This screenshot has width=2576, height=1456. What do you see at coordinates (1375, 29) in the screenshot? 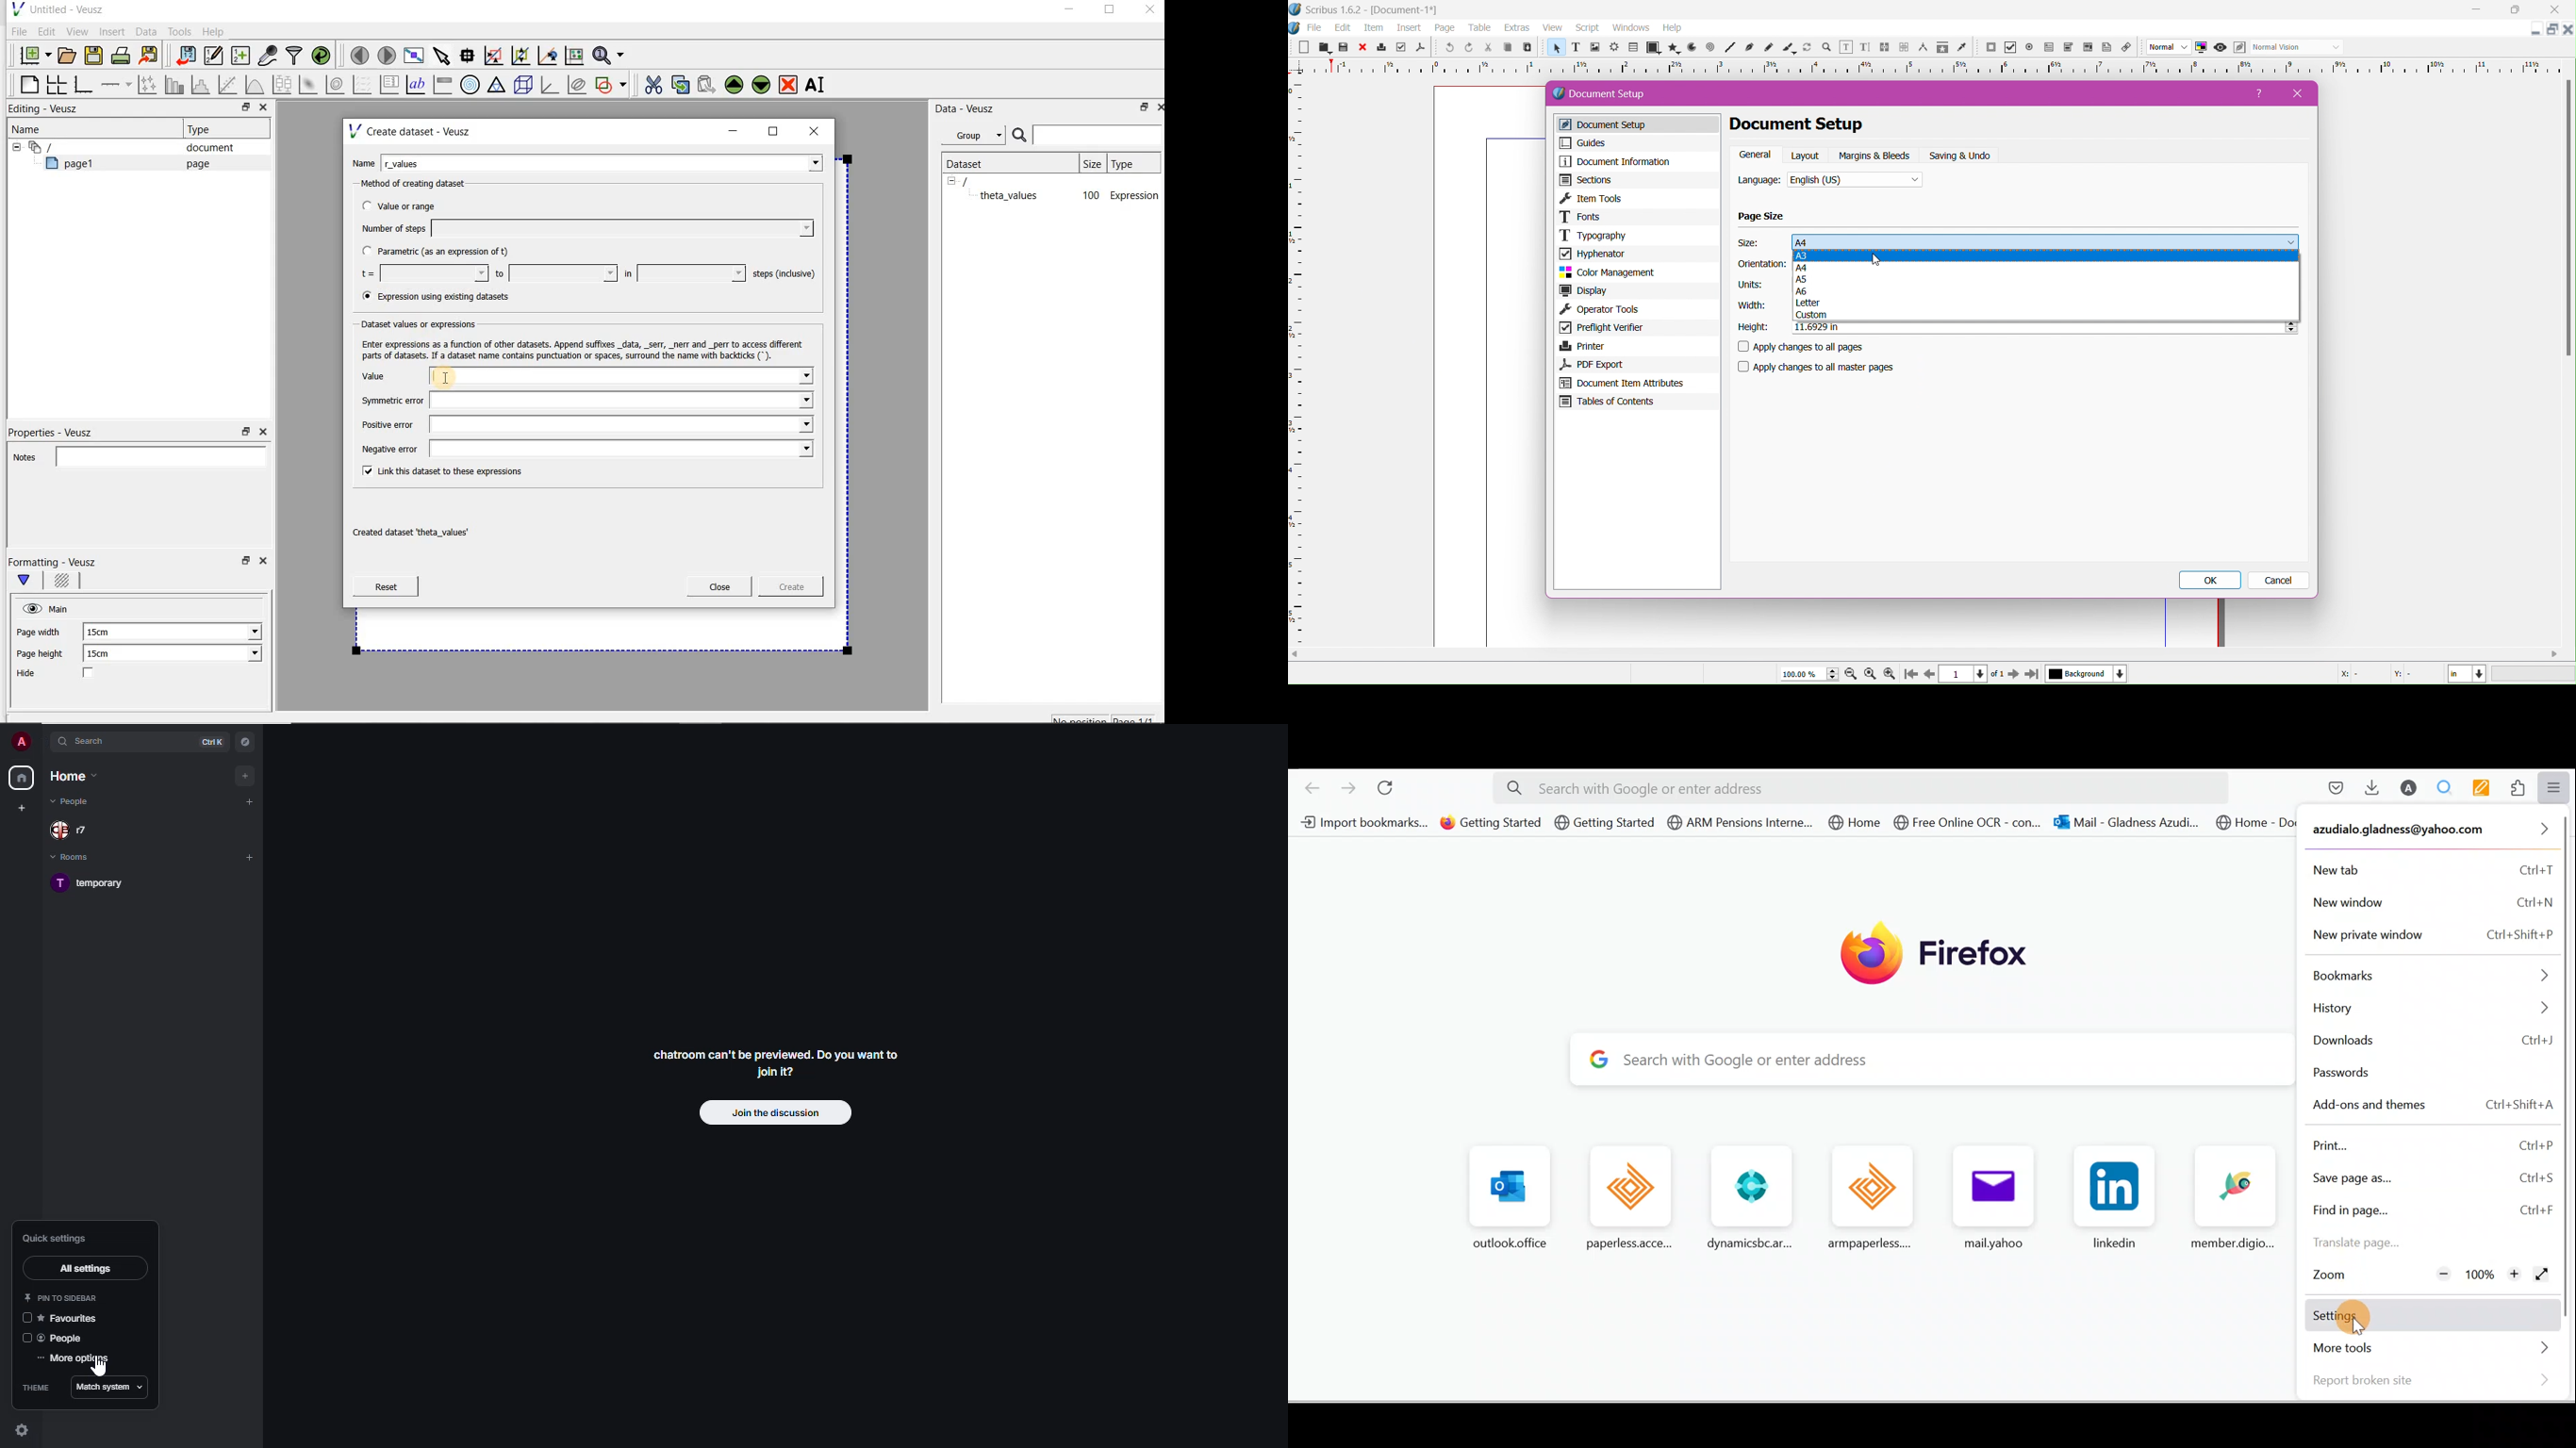
I see `item menu` at bounding box center [1375, 29].